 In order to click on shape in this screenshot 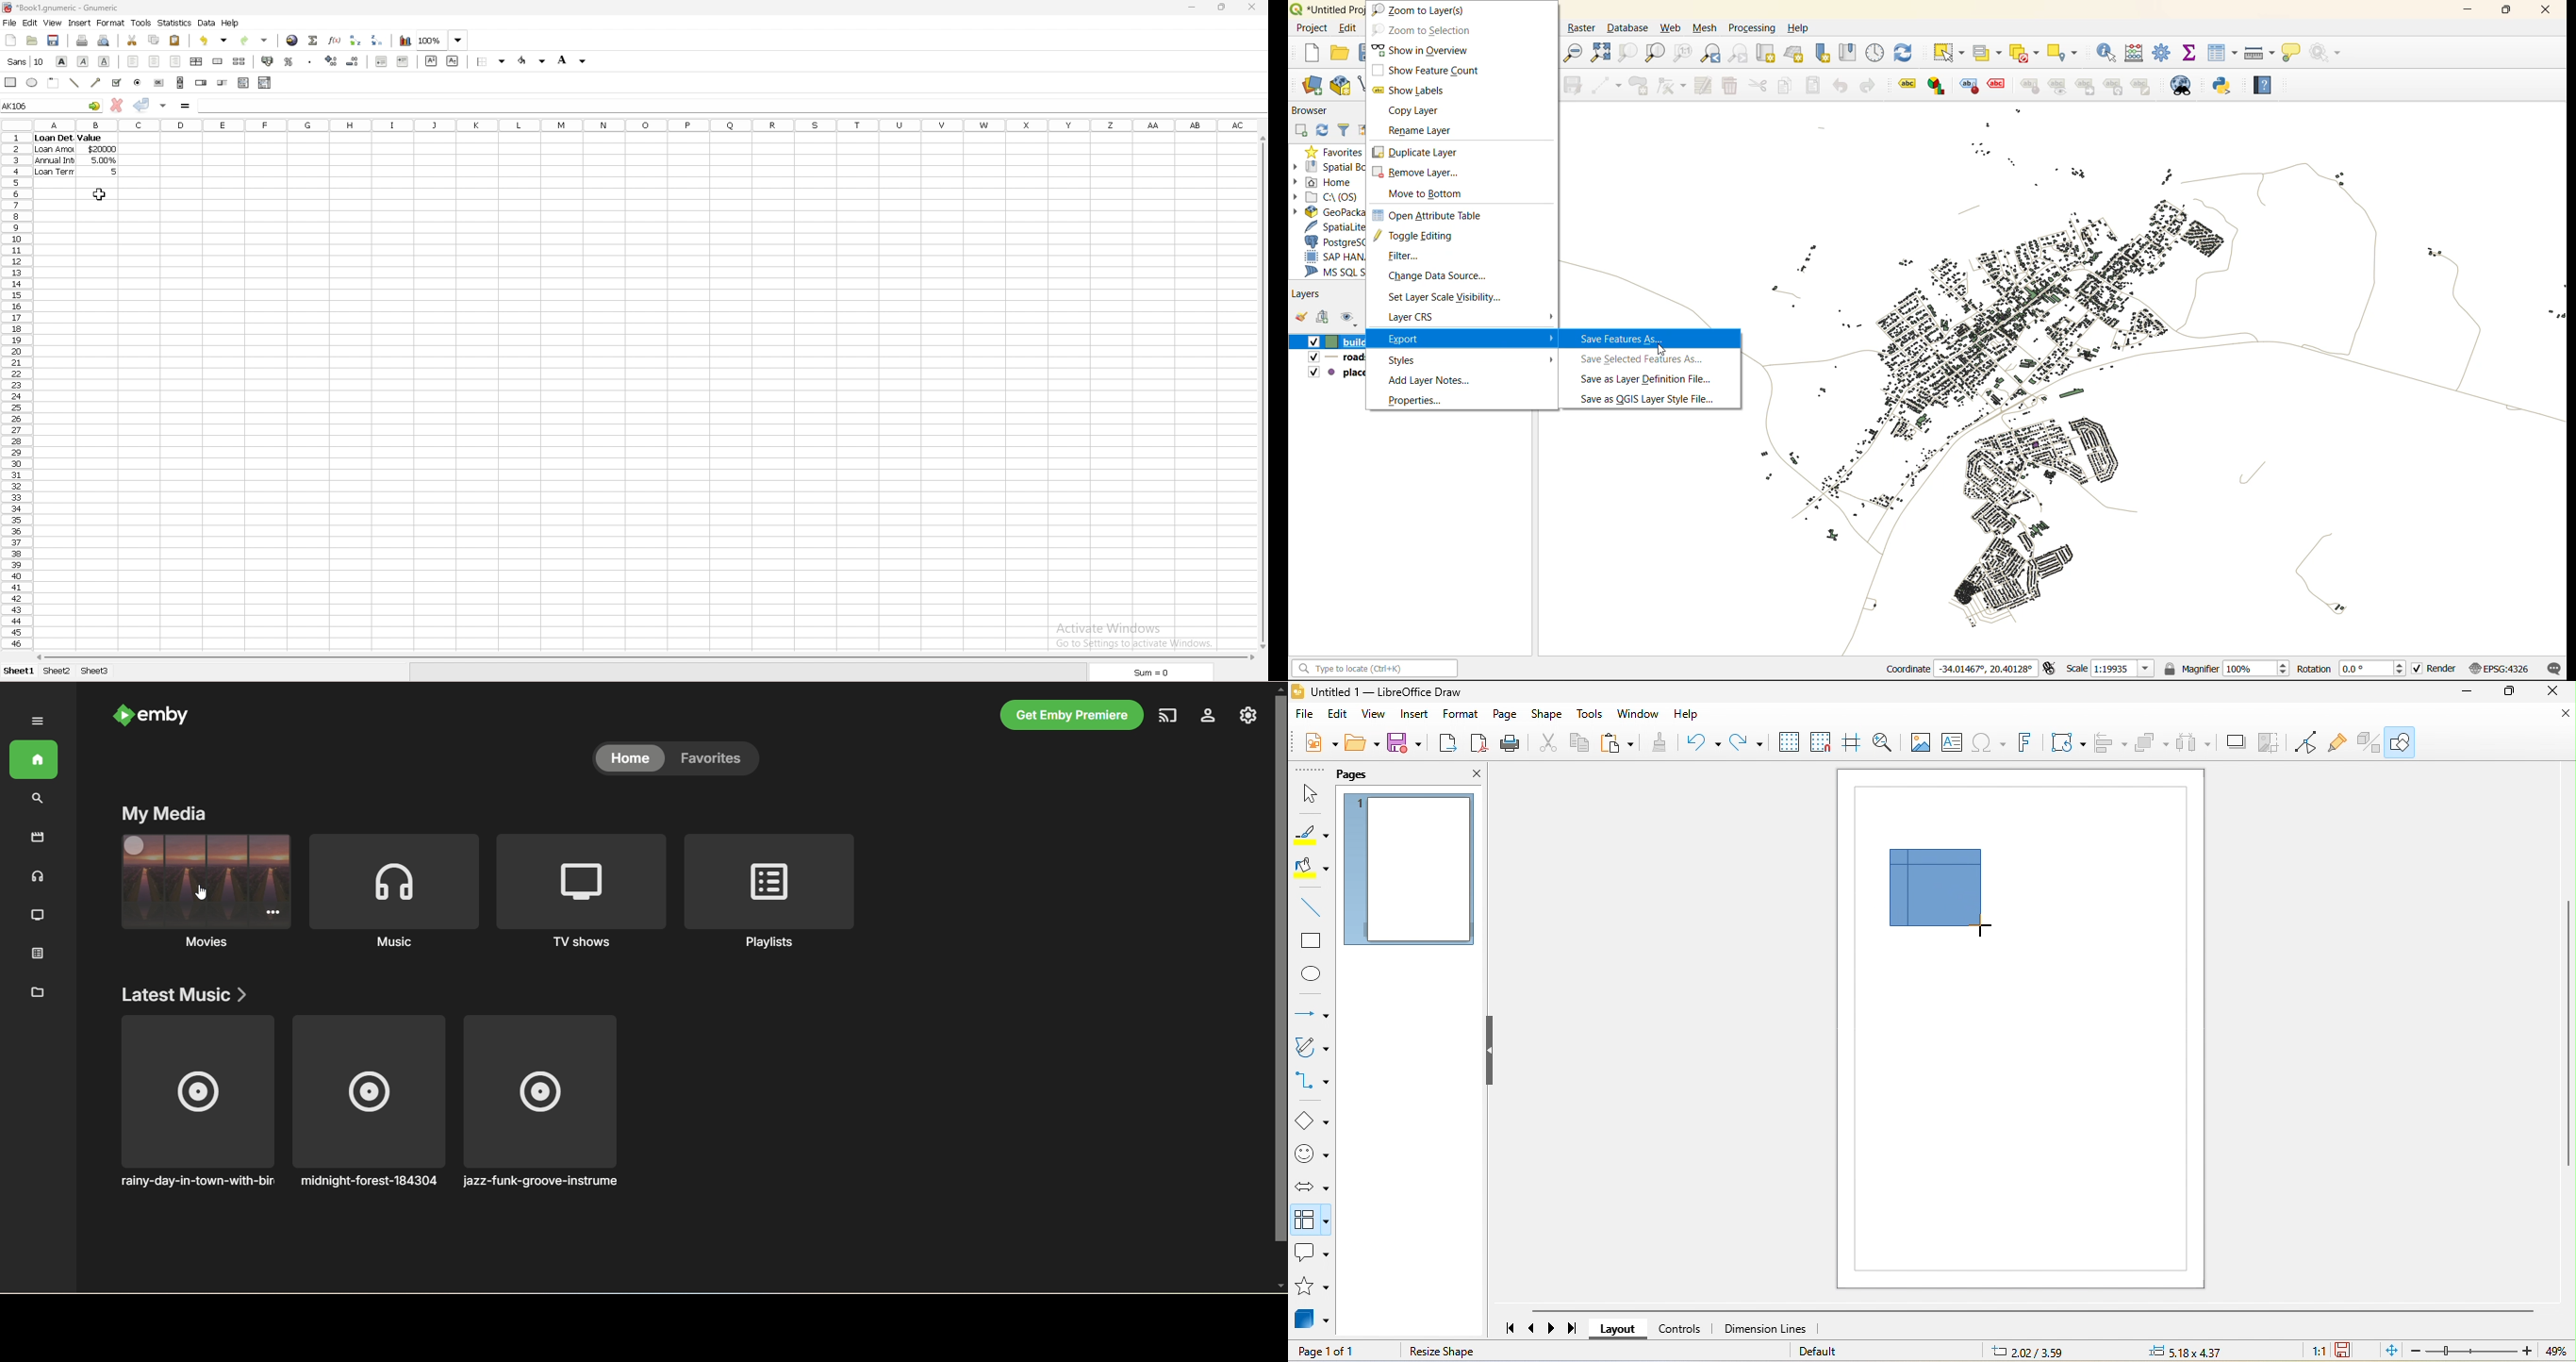, I will do `click(1548, 715)`.